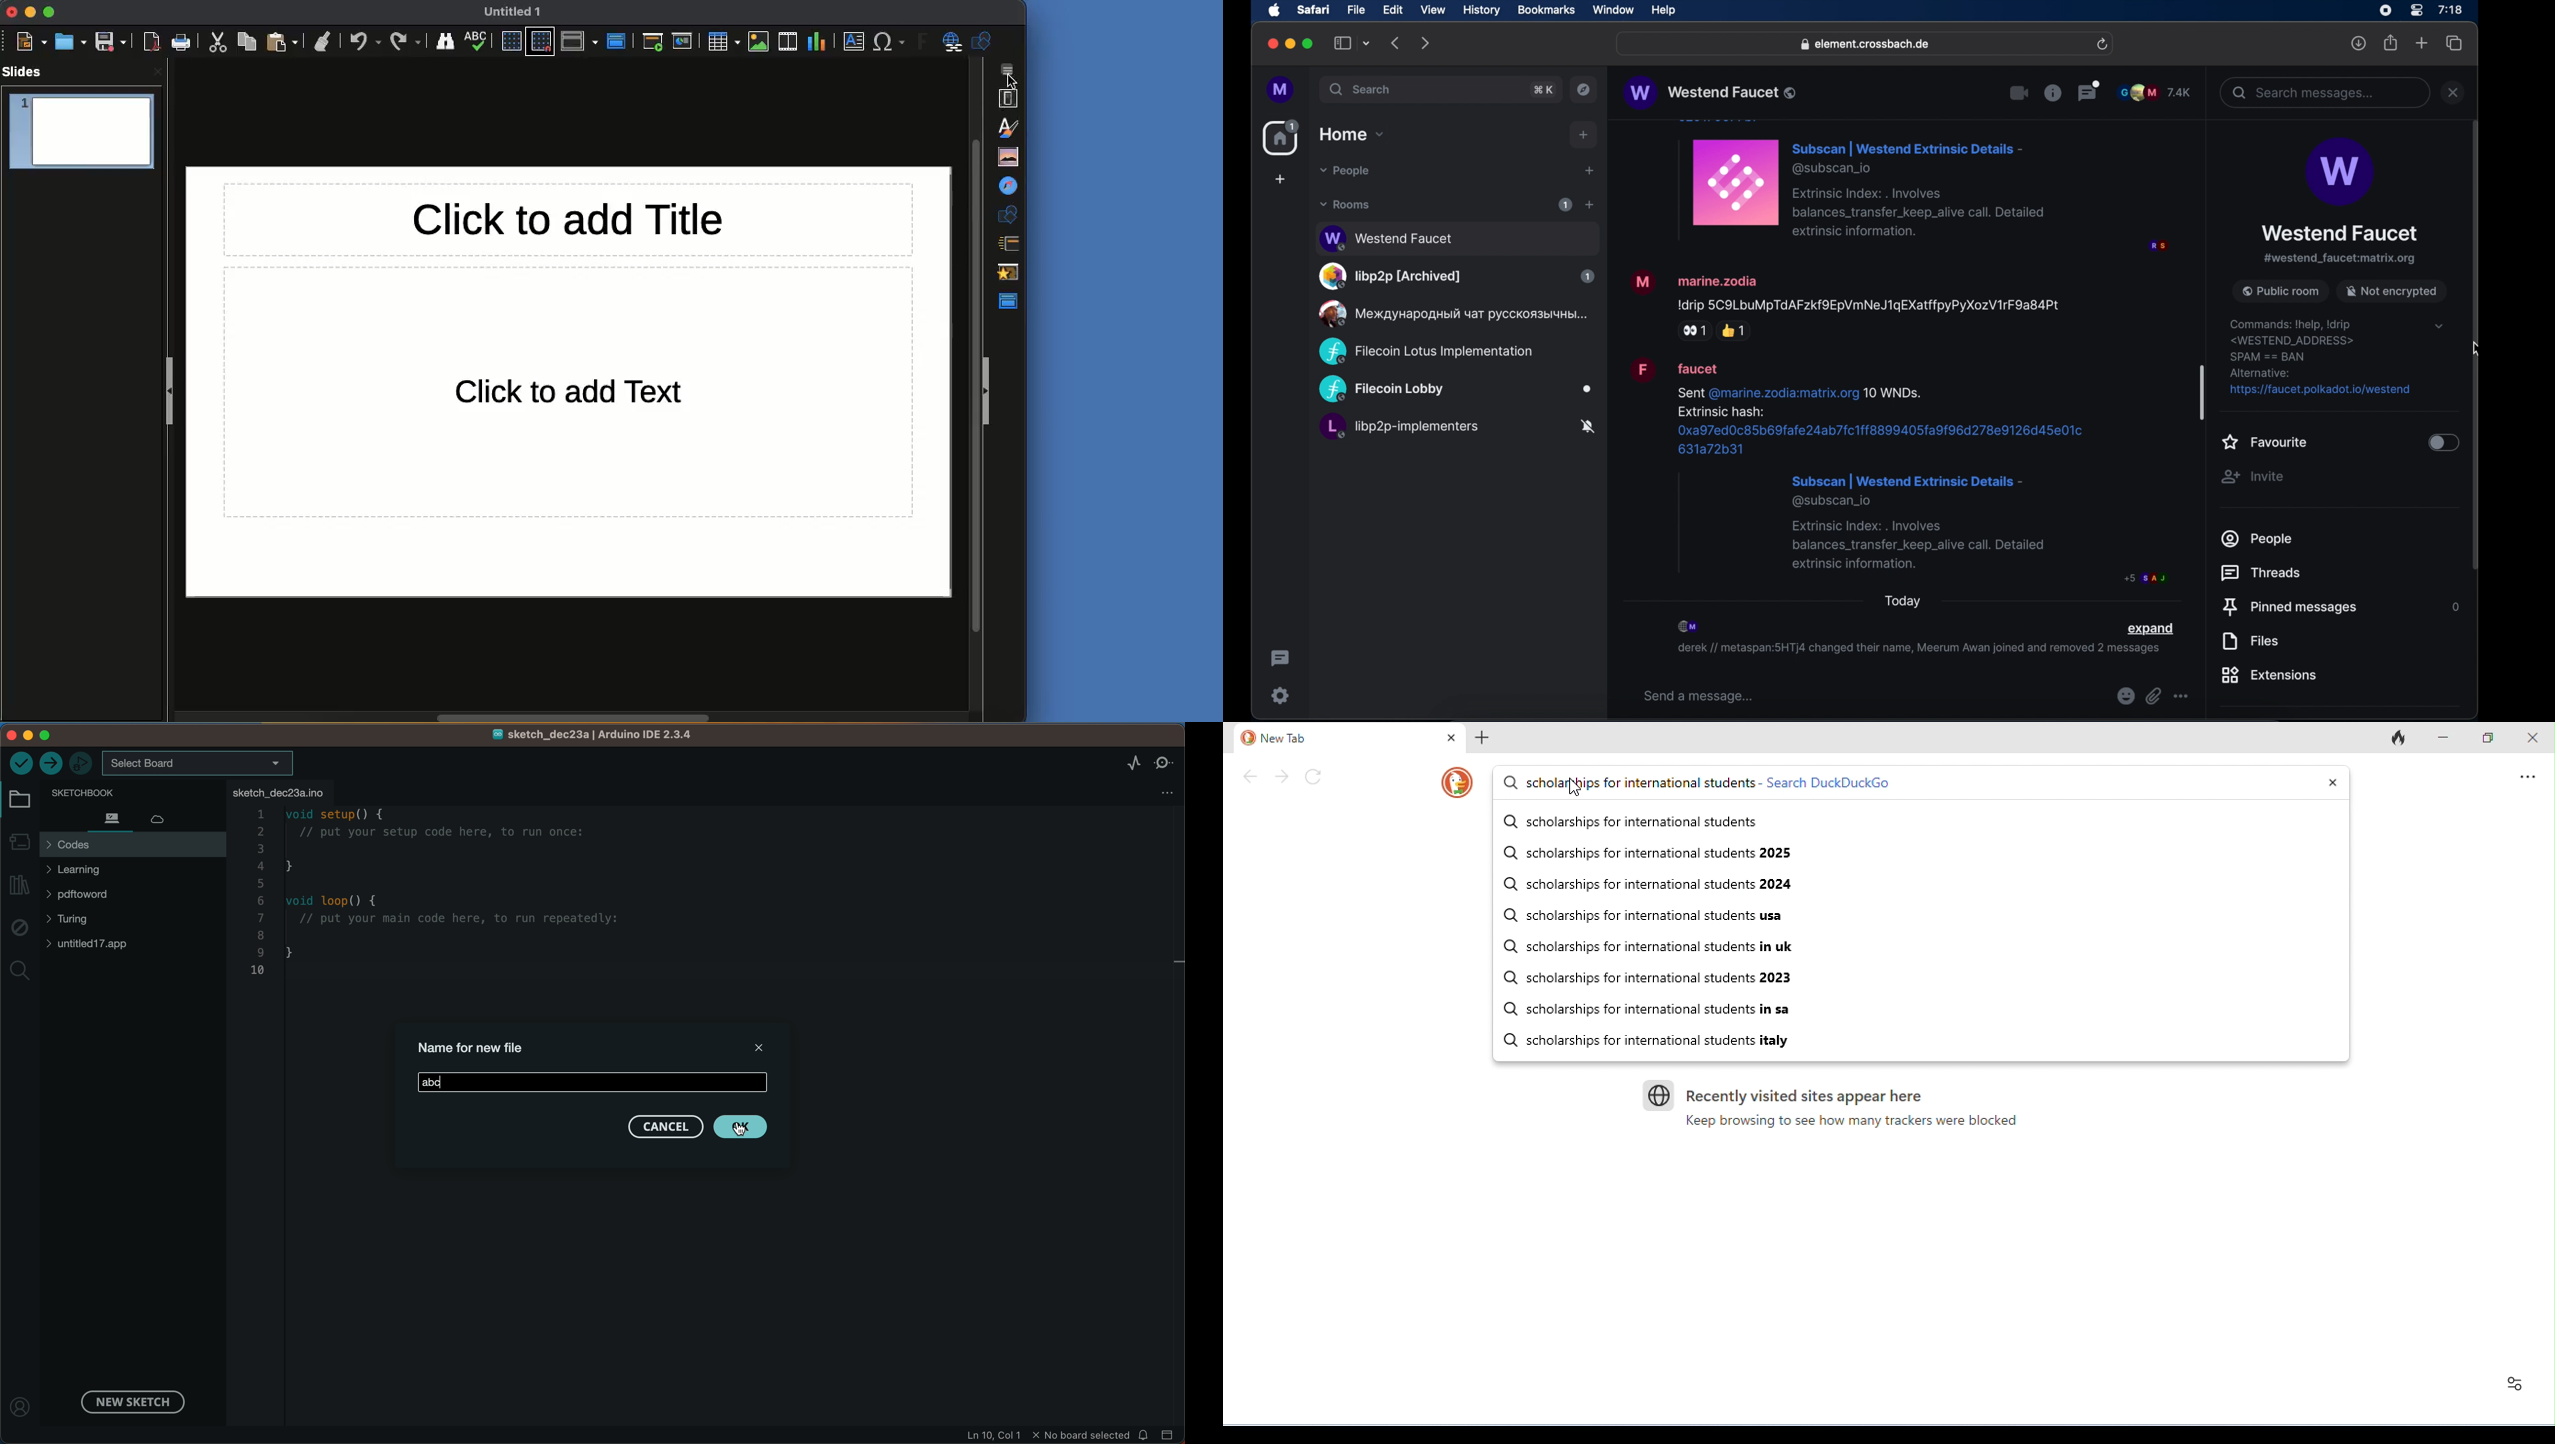 Image resolution: width=2576 pixels, height=1456 pixels. What do you see at coordinates (2102, 45) in the screenshot?
I see `refresh` at bounding box center [2102, 45].